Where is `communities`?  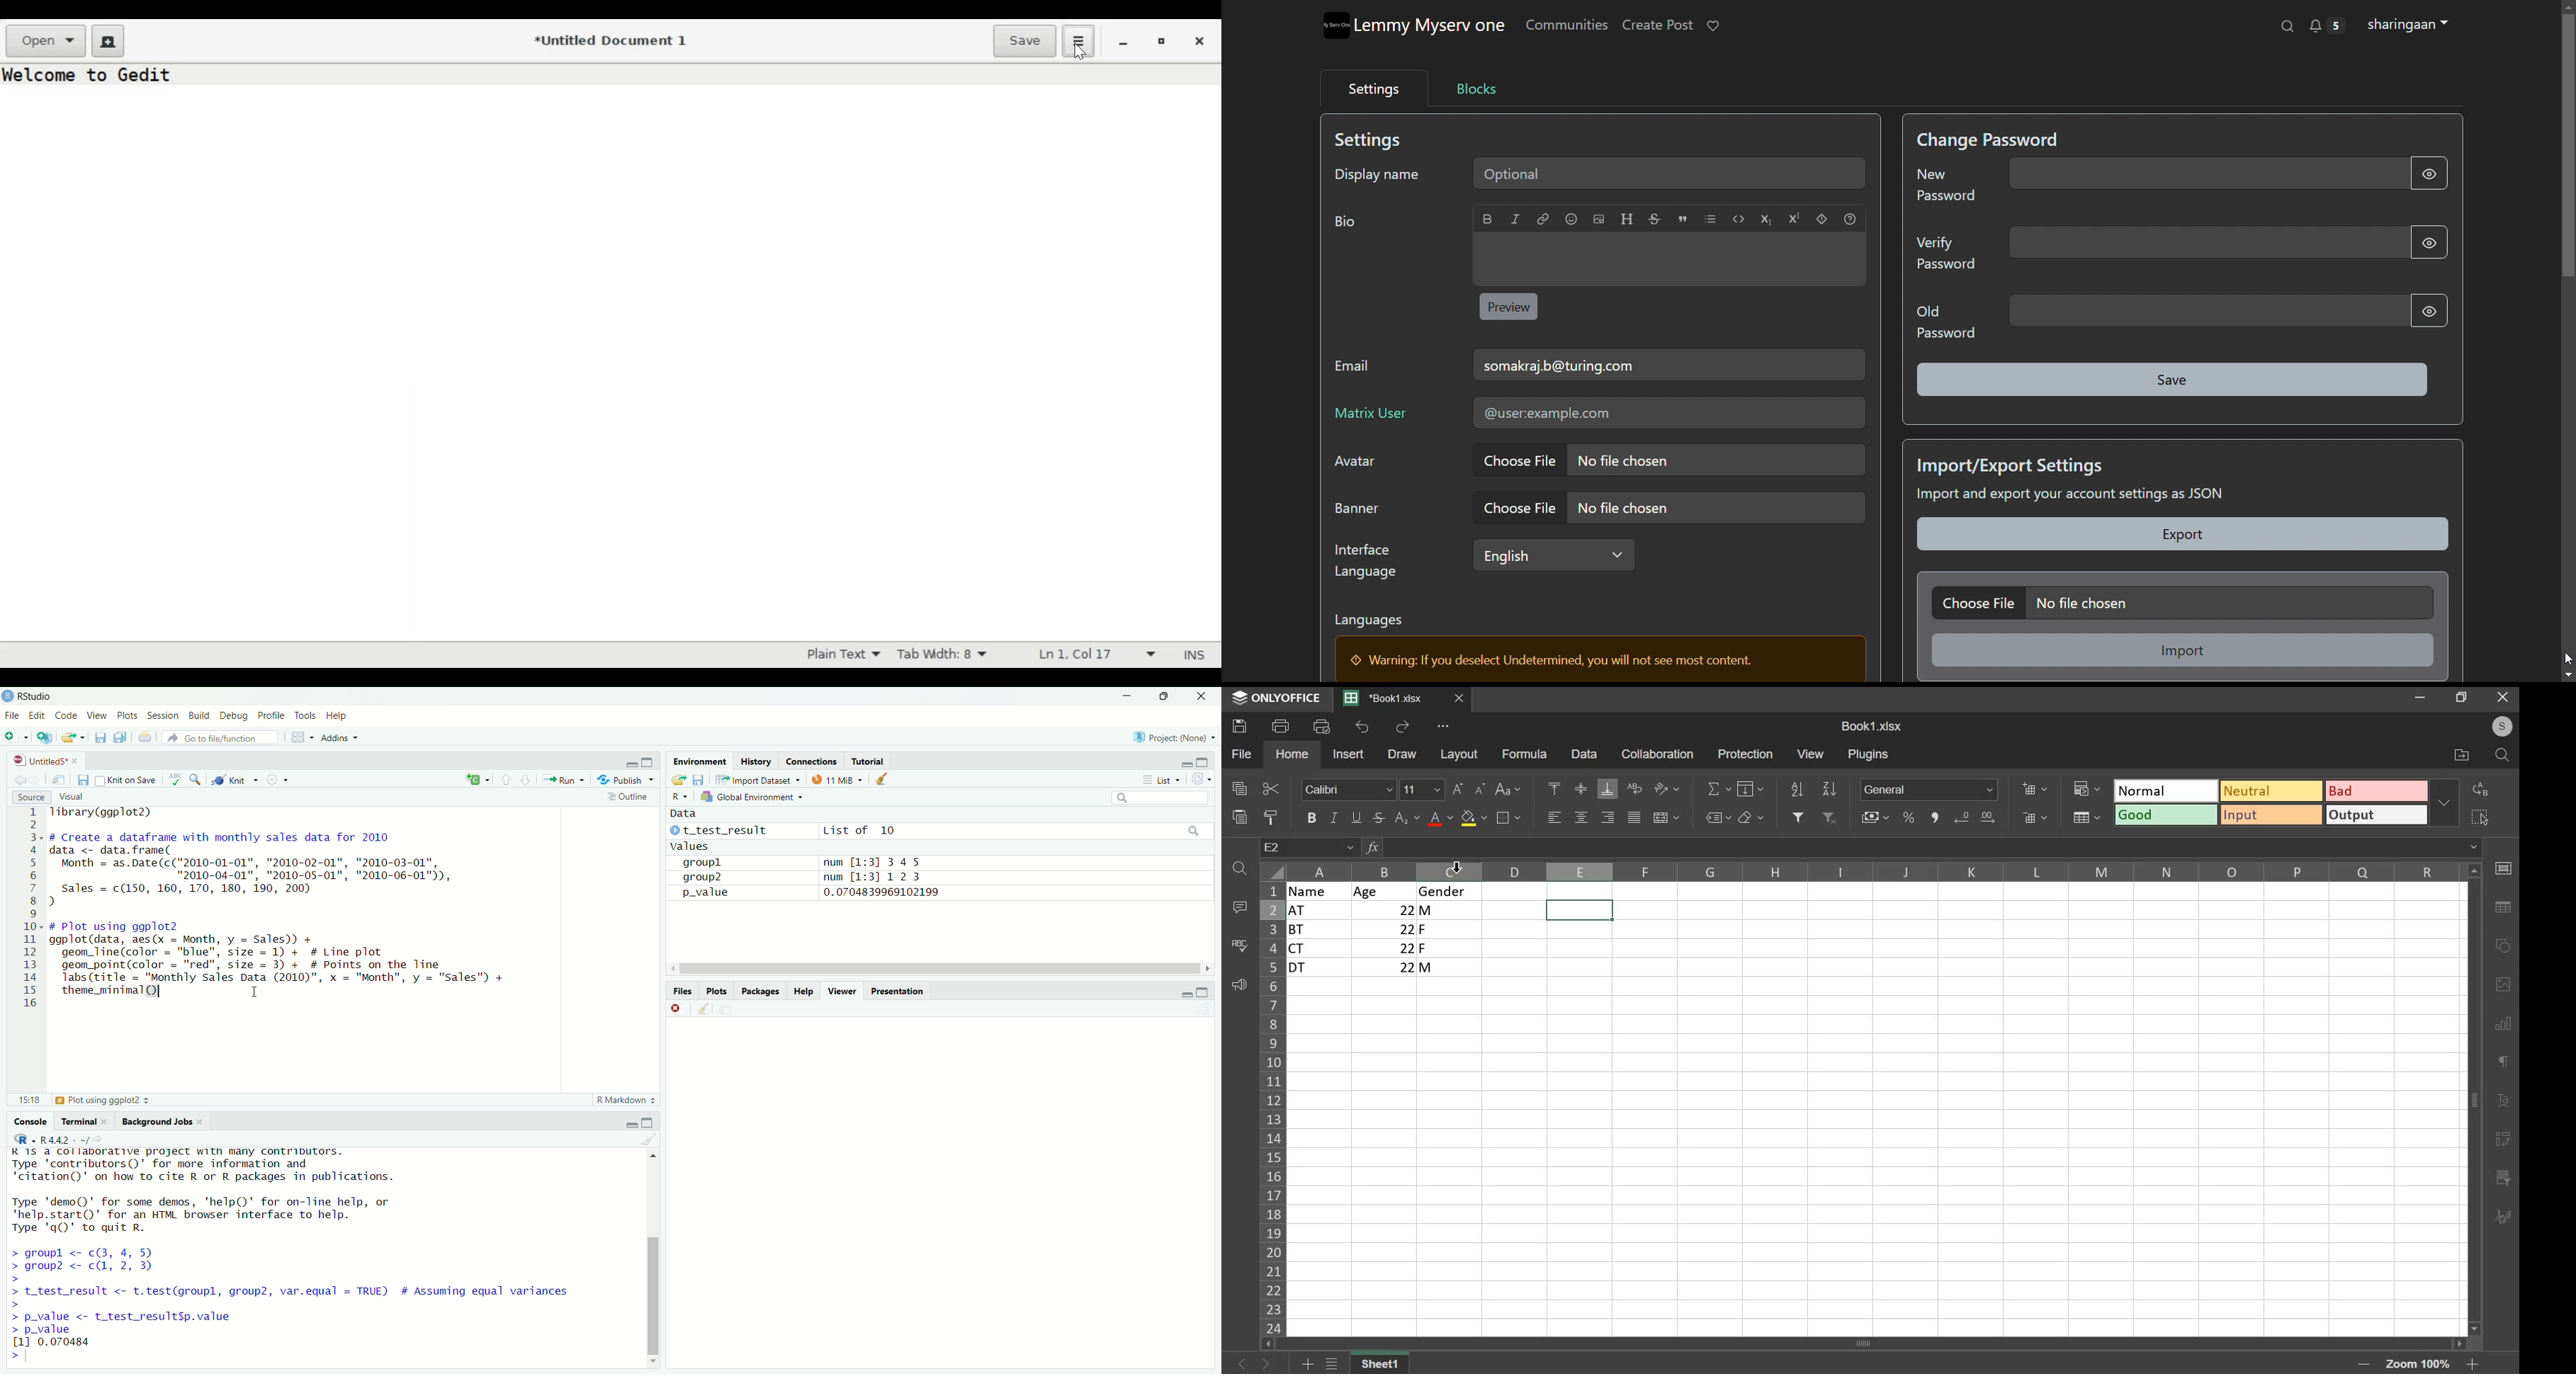 communities is located at coordinates (1566, 26).